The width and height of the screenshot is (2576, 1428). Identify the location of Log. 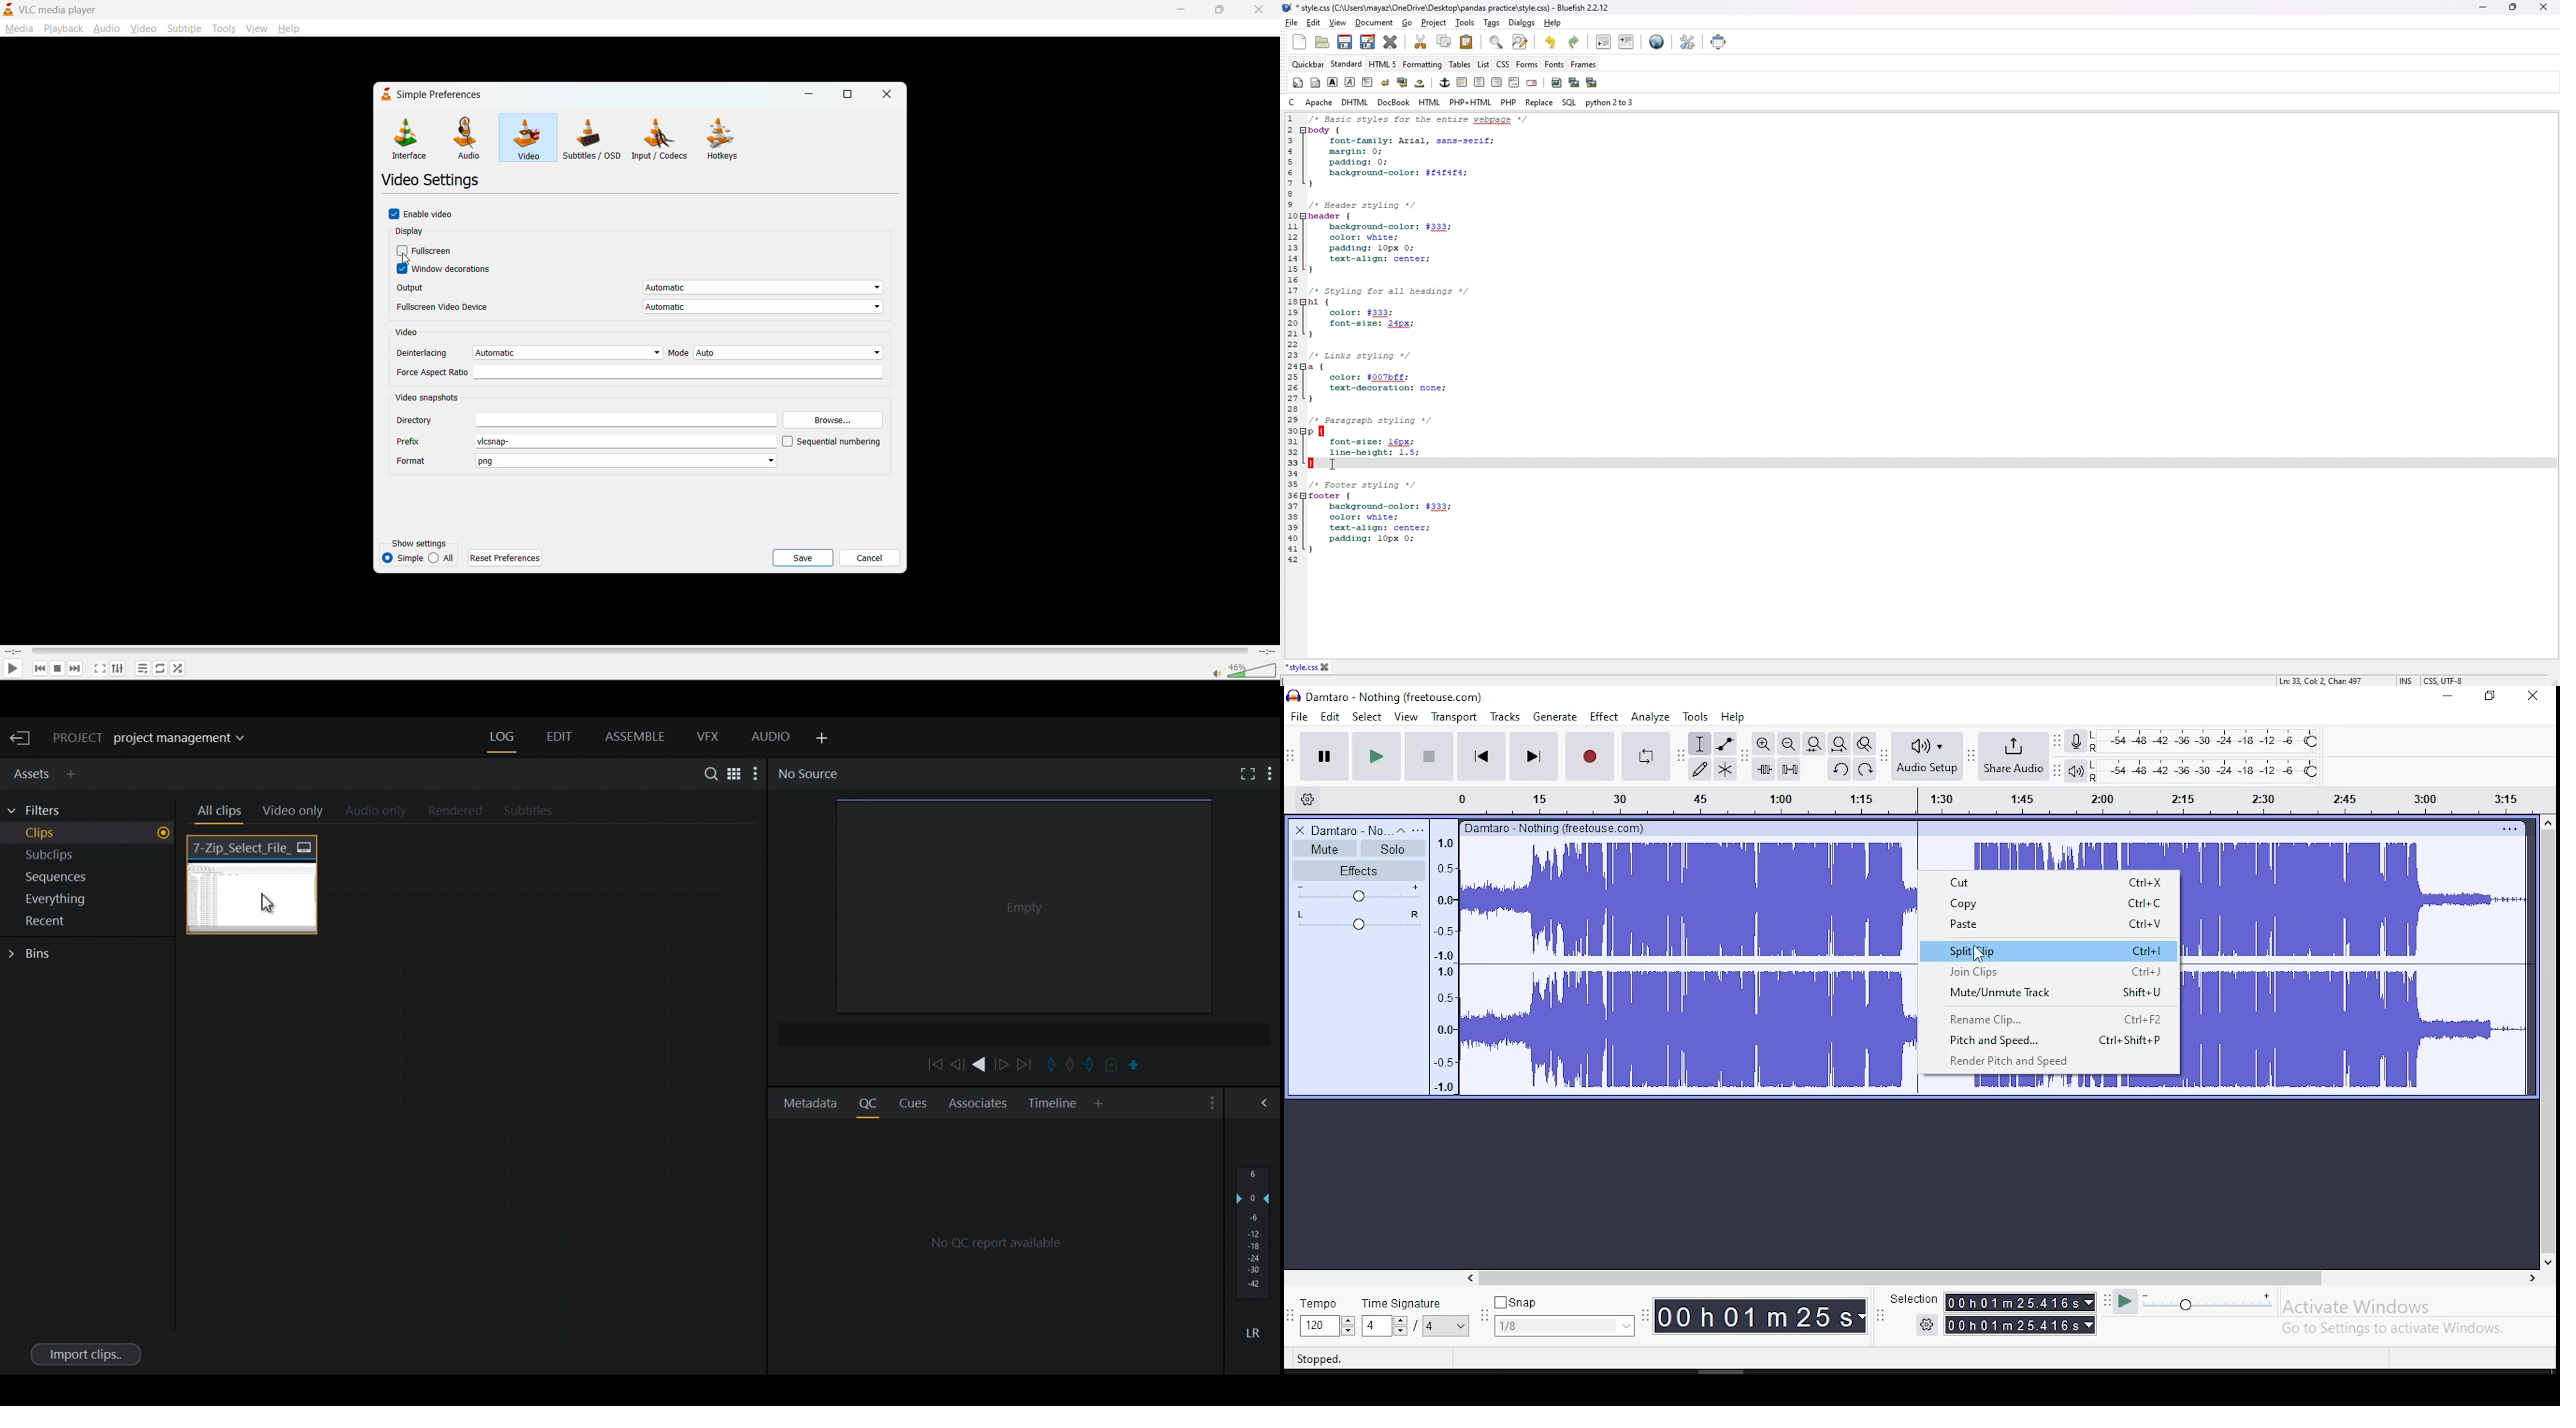
(502, 737).